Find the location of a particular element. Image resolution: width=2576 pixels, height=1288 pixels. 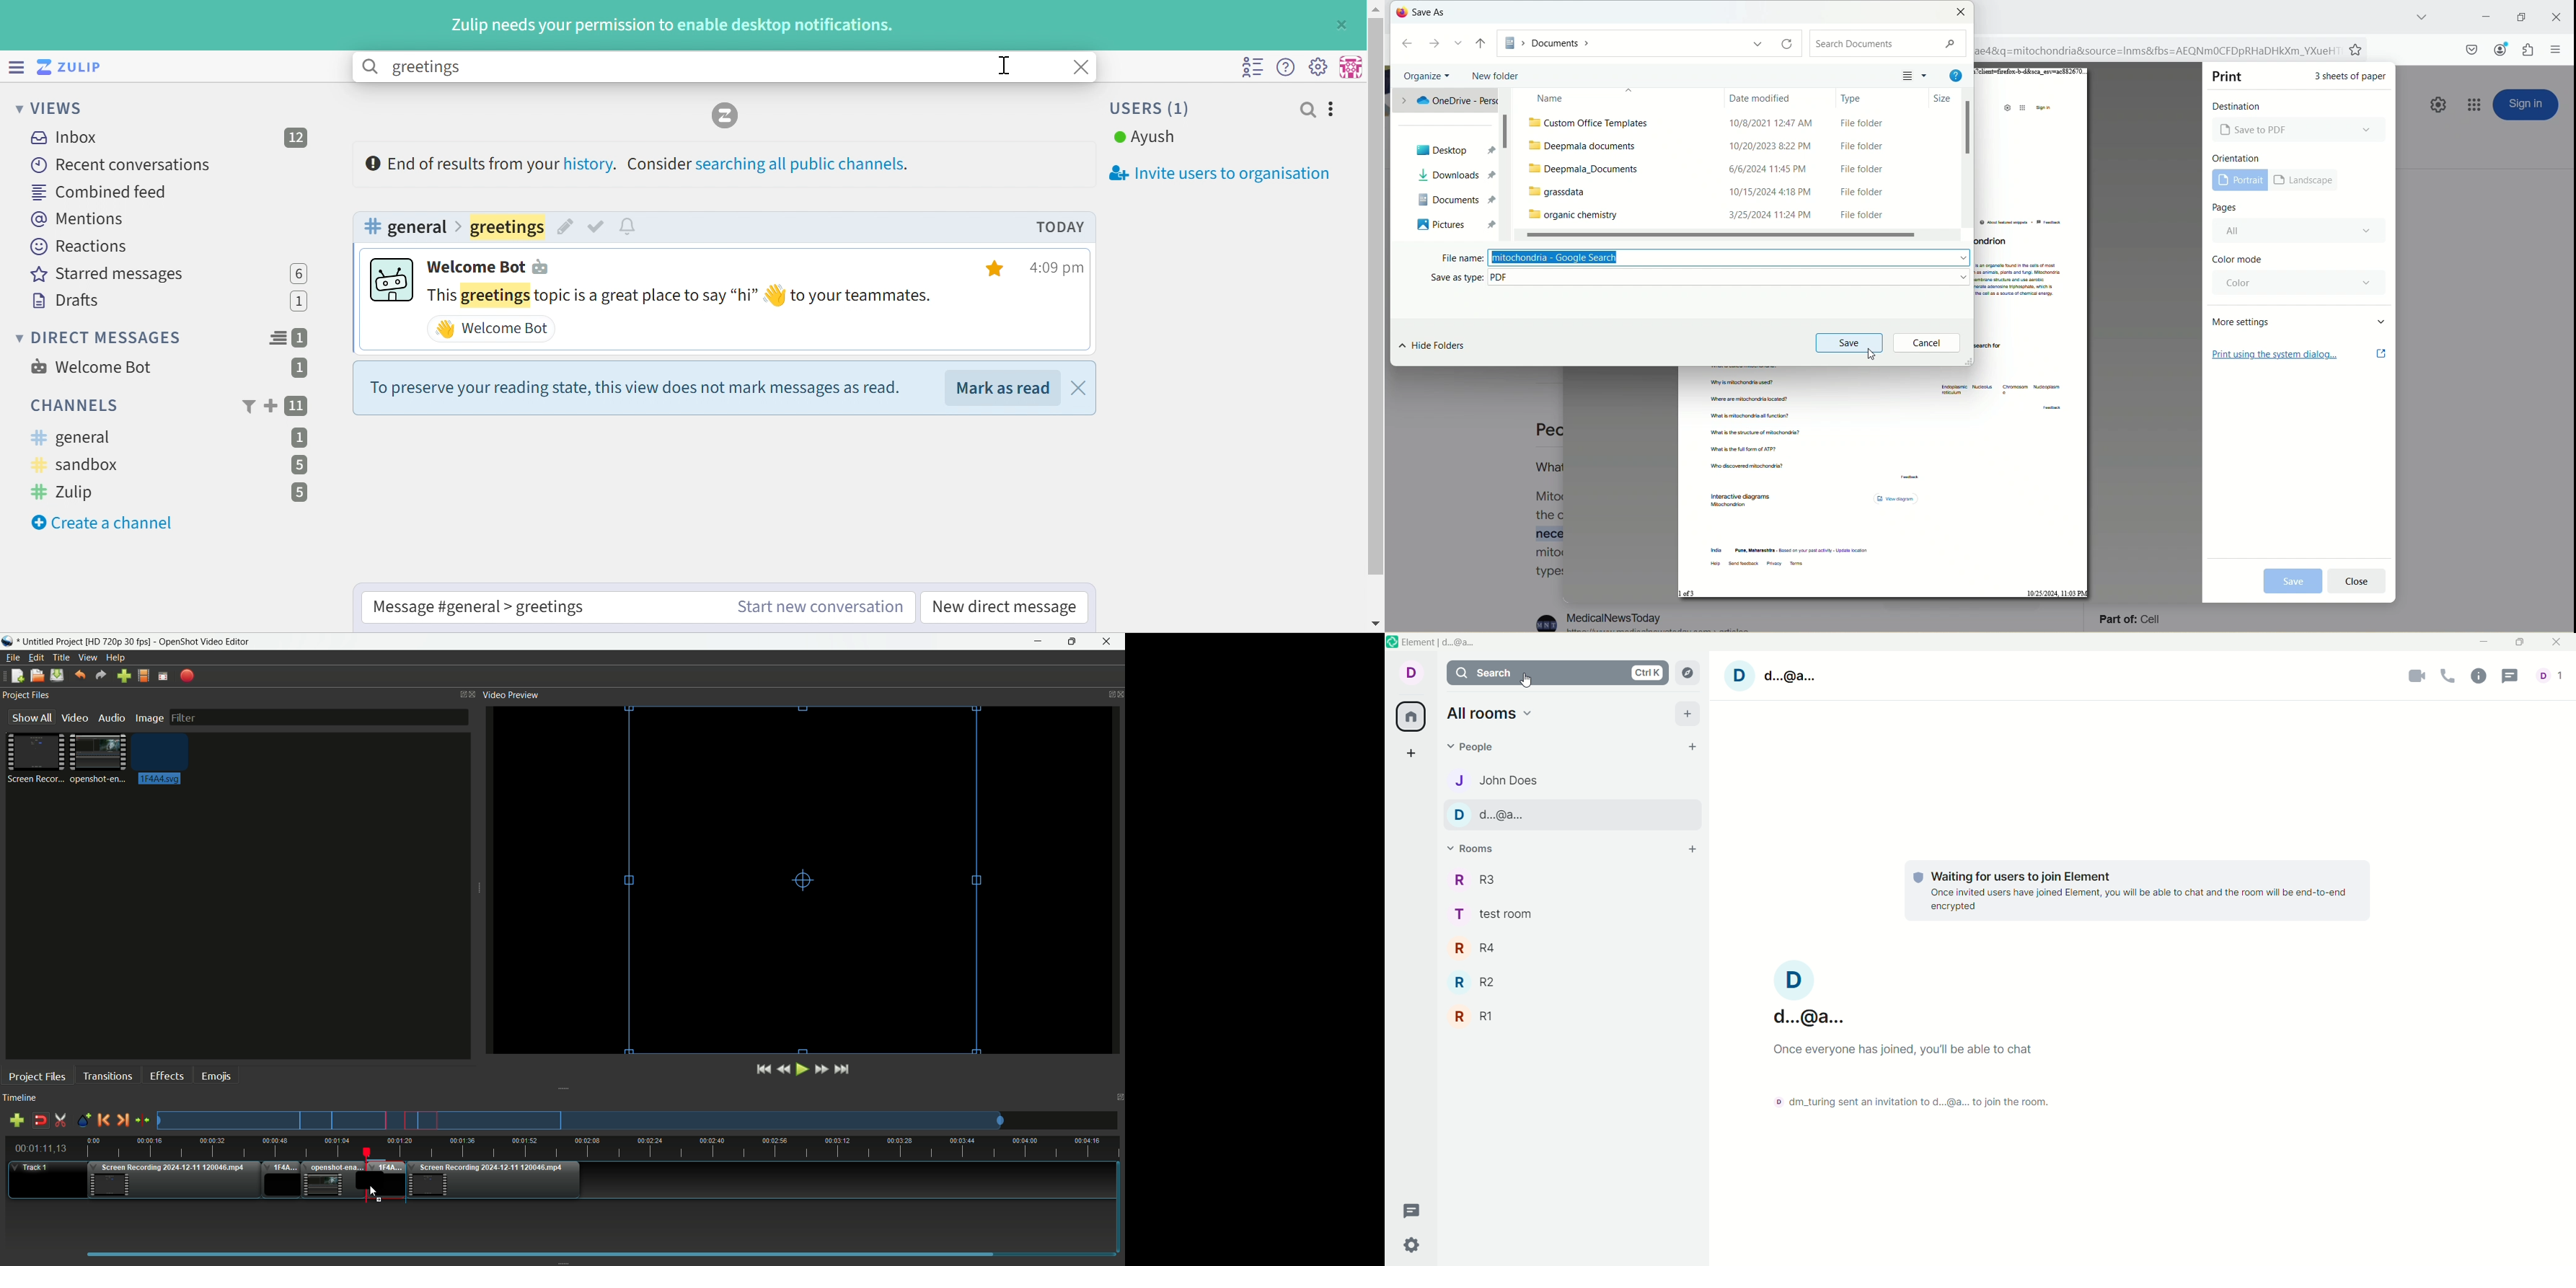

explore room is located at coordinates (1688, 672).